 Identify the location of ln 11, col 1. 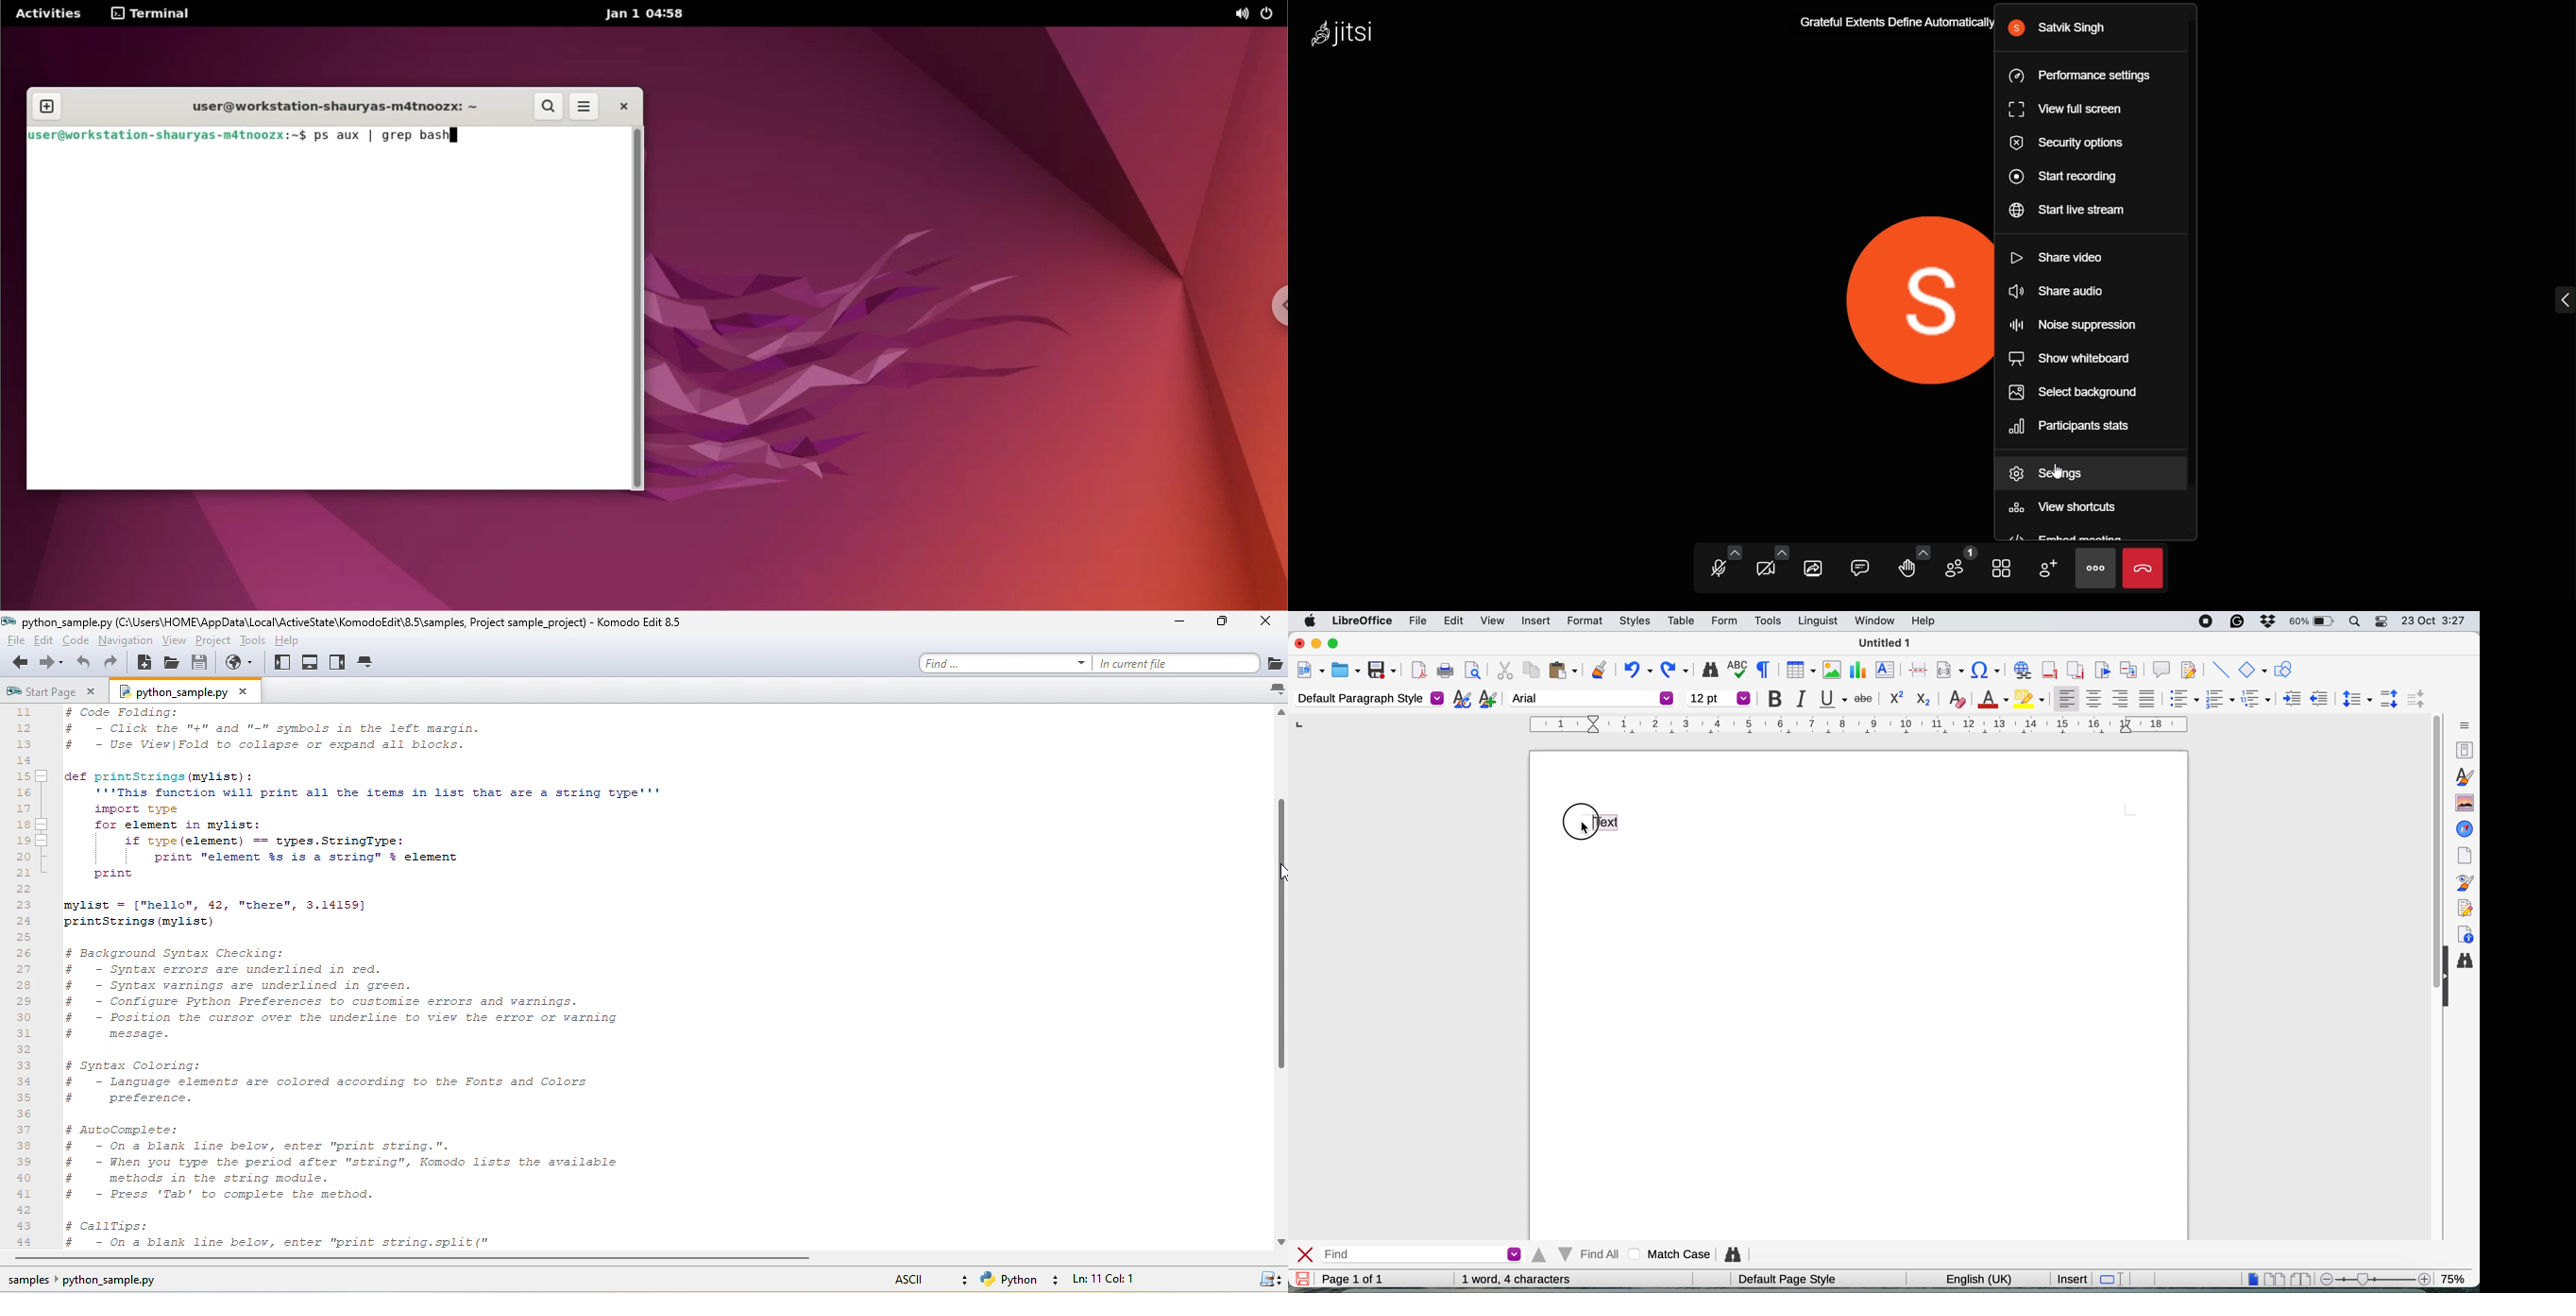
(1113, 1279).